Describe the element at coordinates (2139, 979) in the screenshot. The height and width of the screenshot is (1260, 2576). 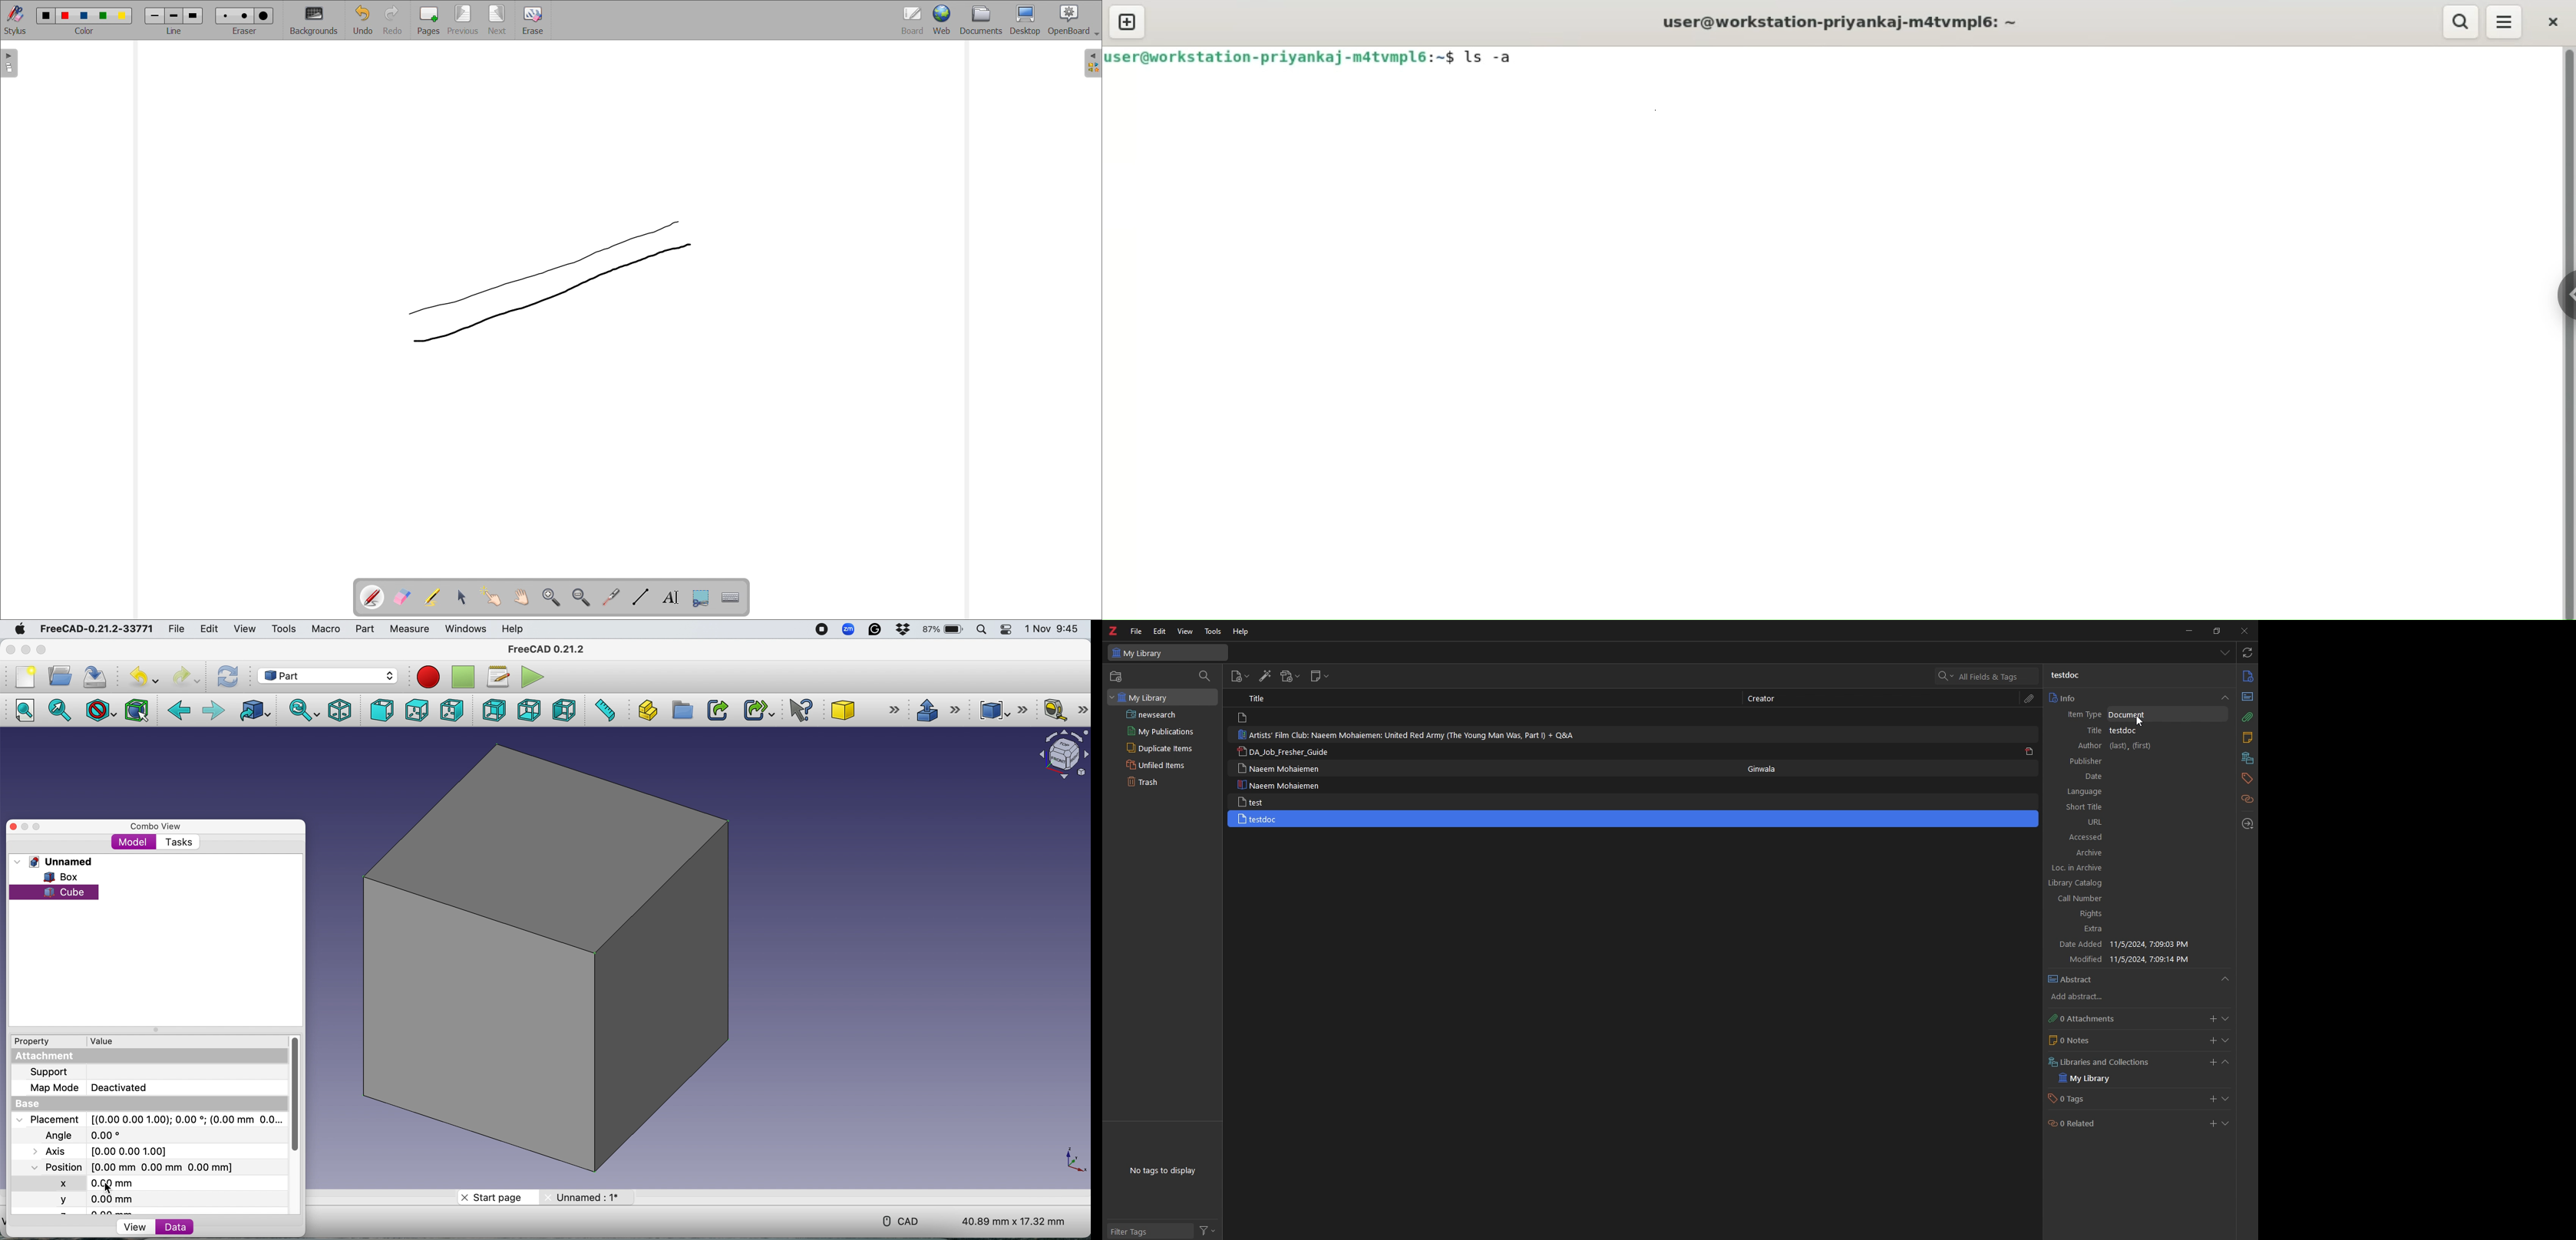
I see `abstract` at that location.